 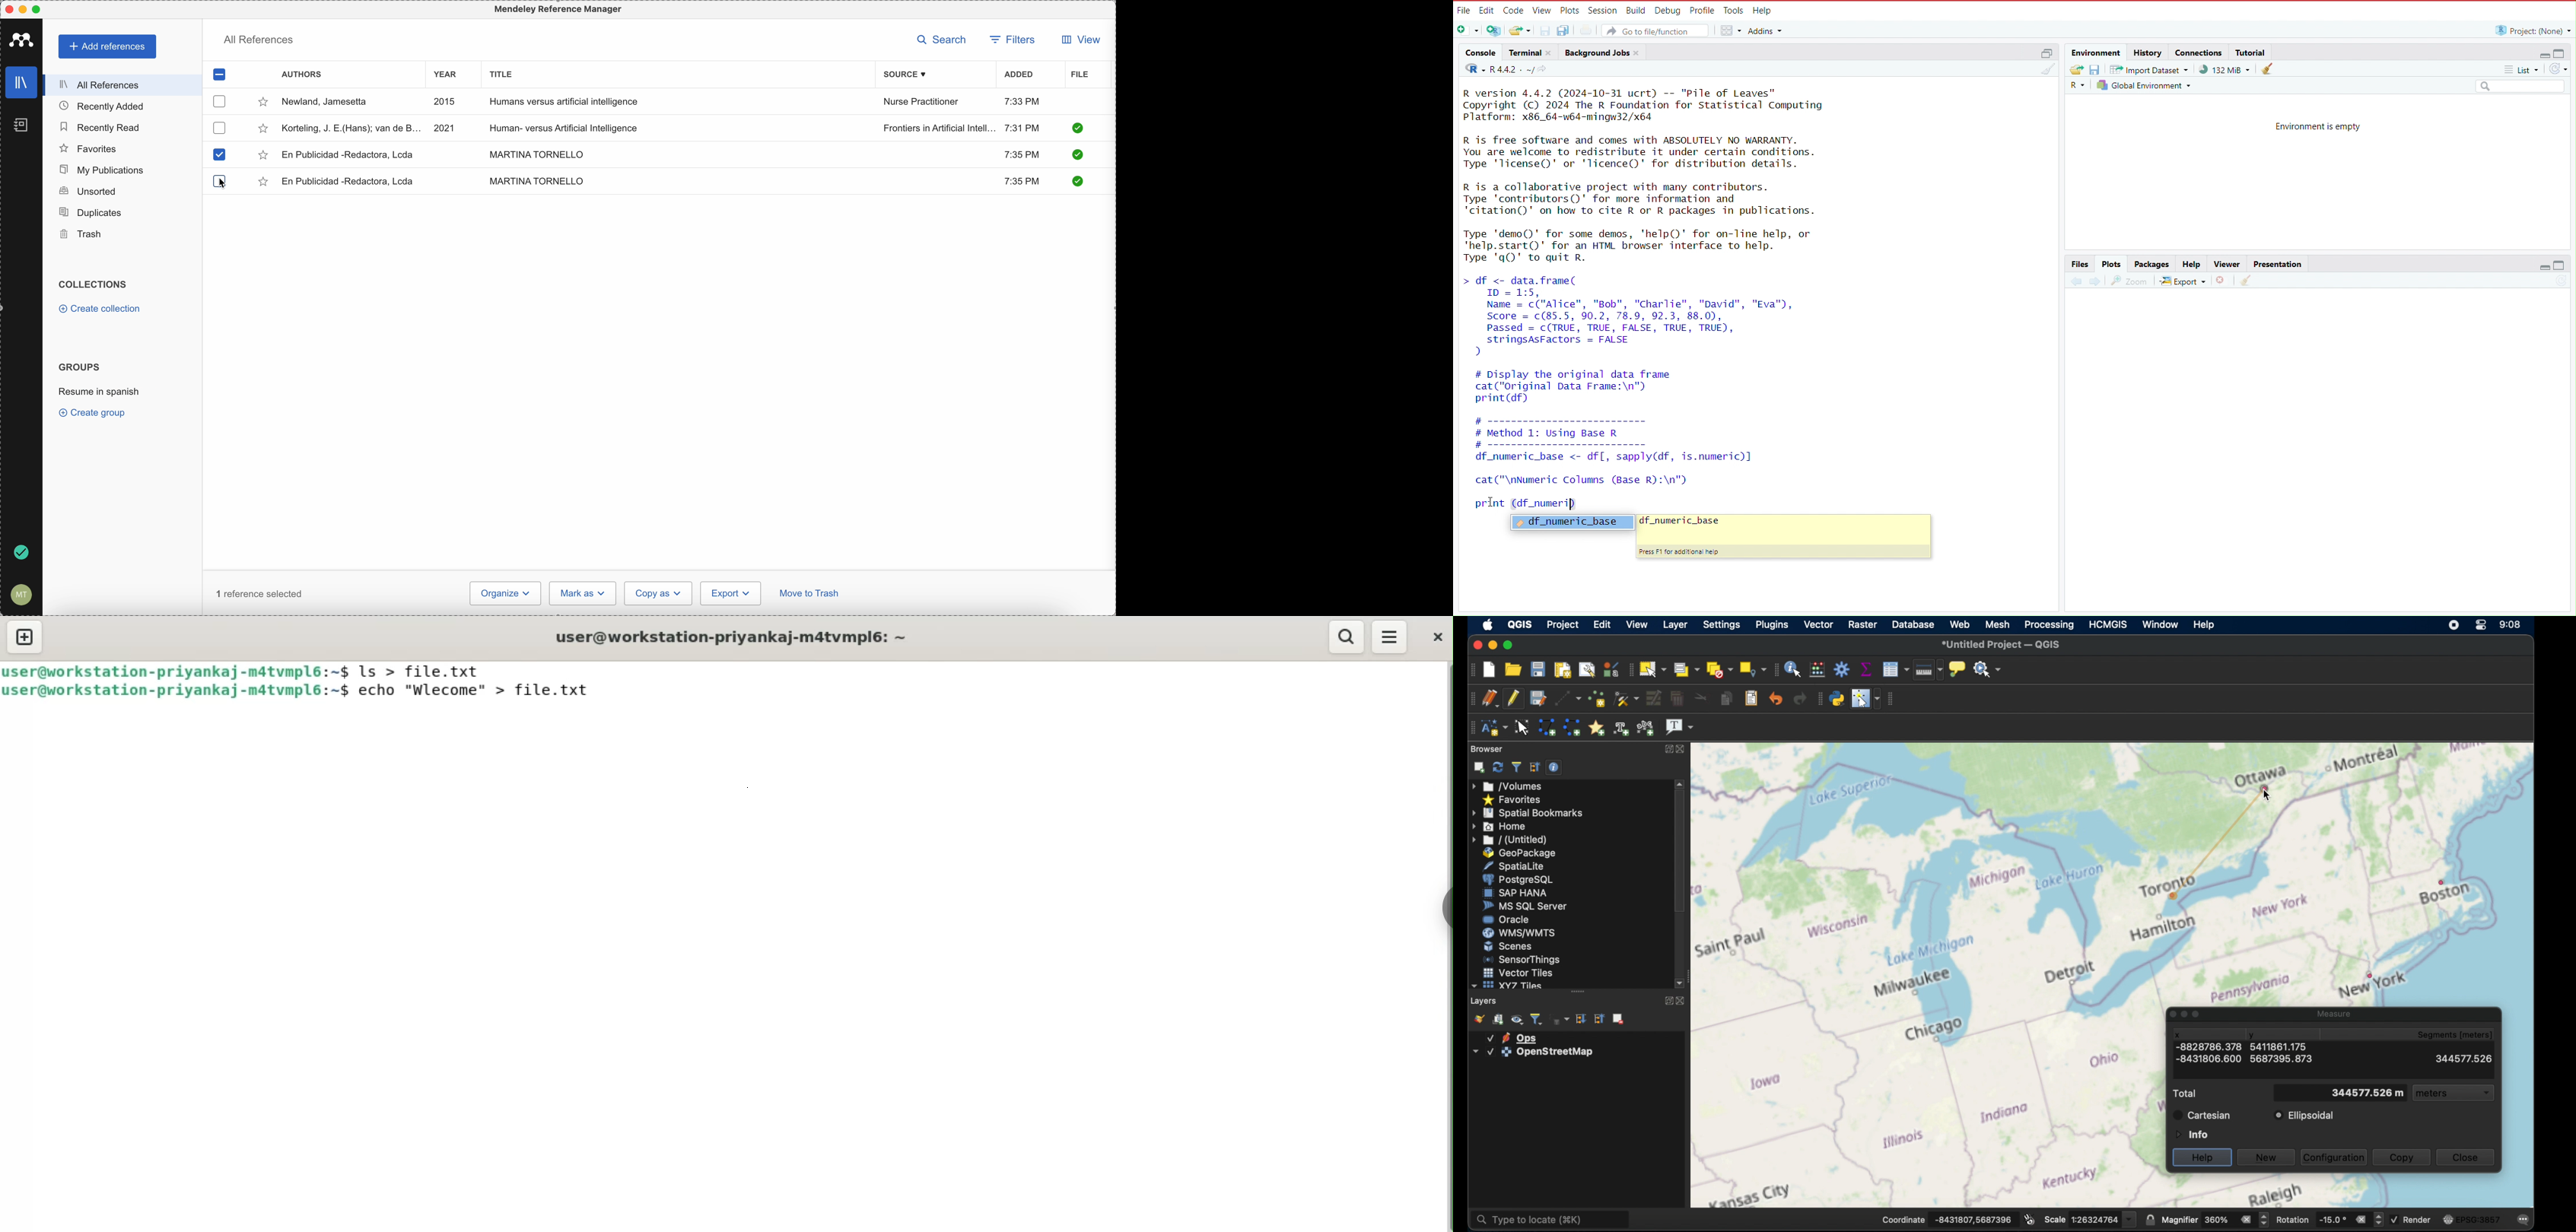 What do you see at coordinates (447, 102) in the screenshot?
I see `2015` at bounding box center [447, 102].